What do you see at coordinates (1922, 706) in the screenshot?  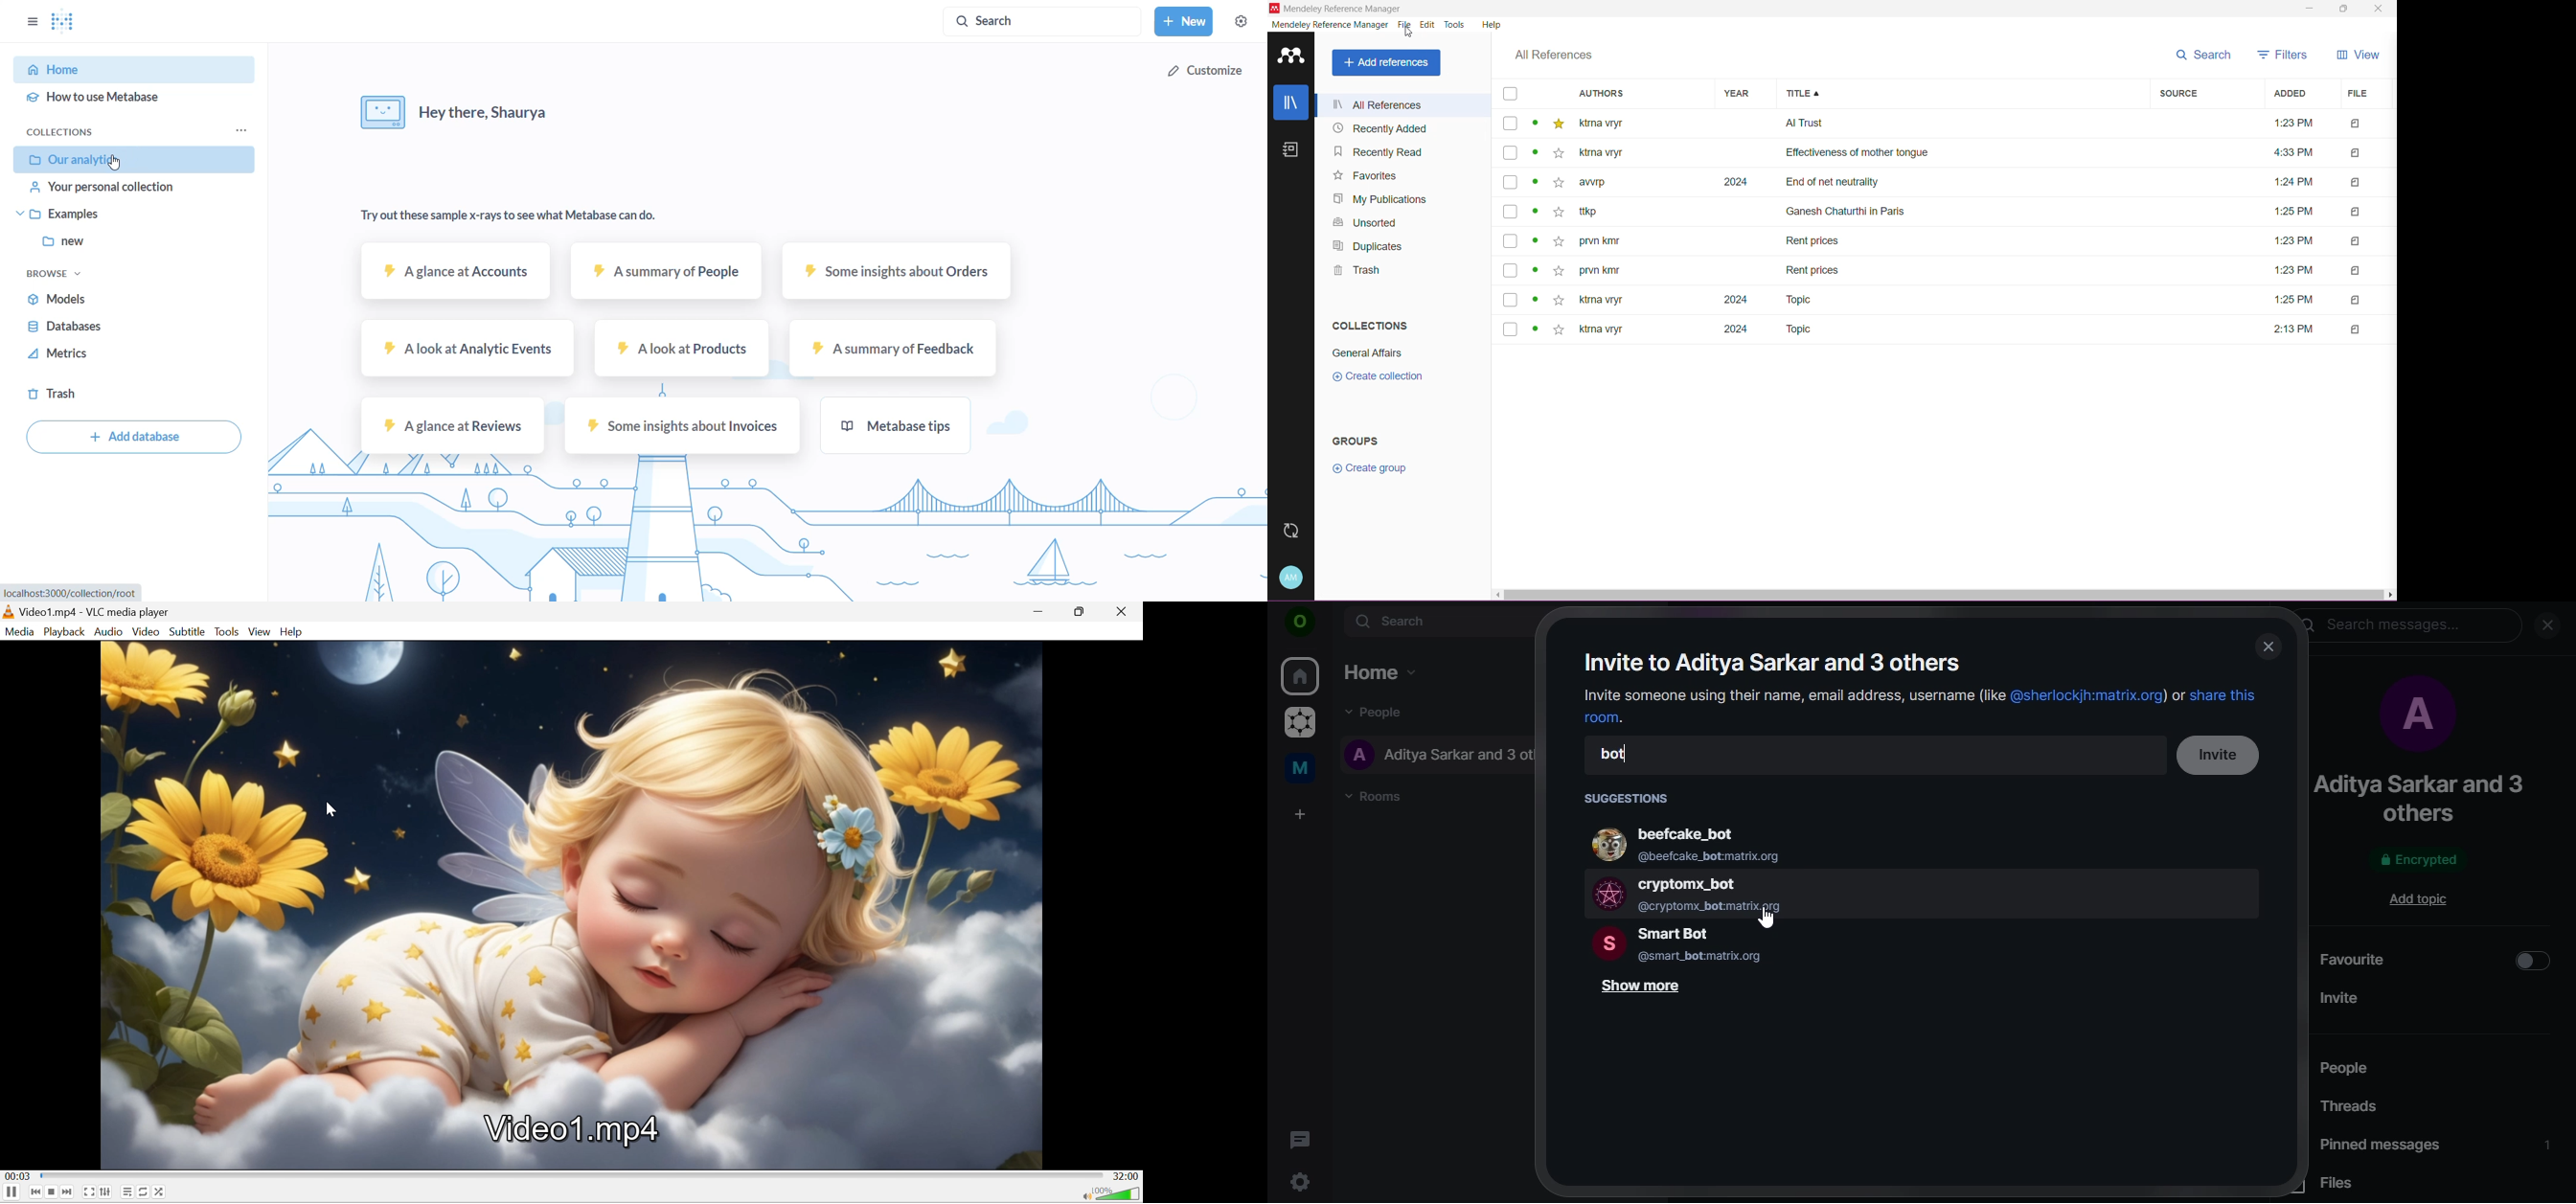 I see `invite someone using their name, email address, username or share this room.` at bounding box center [1922, 706].